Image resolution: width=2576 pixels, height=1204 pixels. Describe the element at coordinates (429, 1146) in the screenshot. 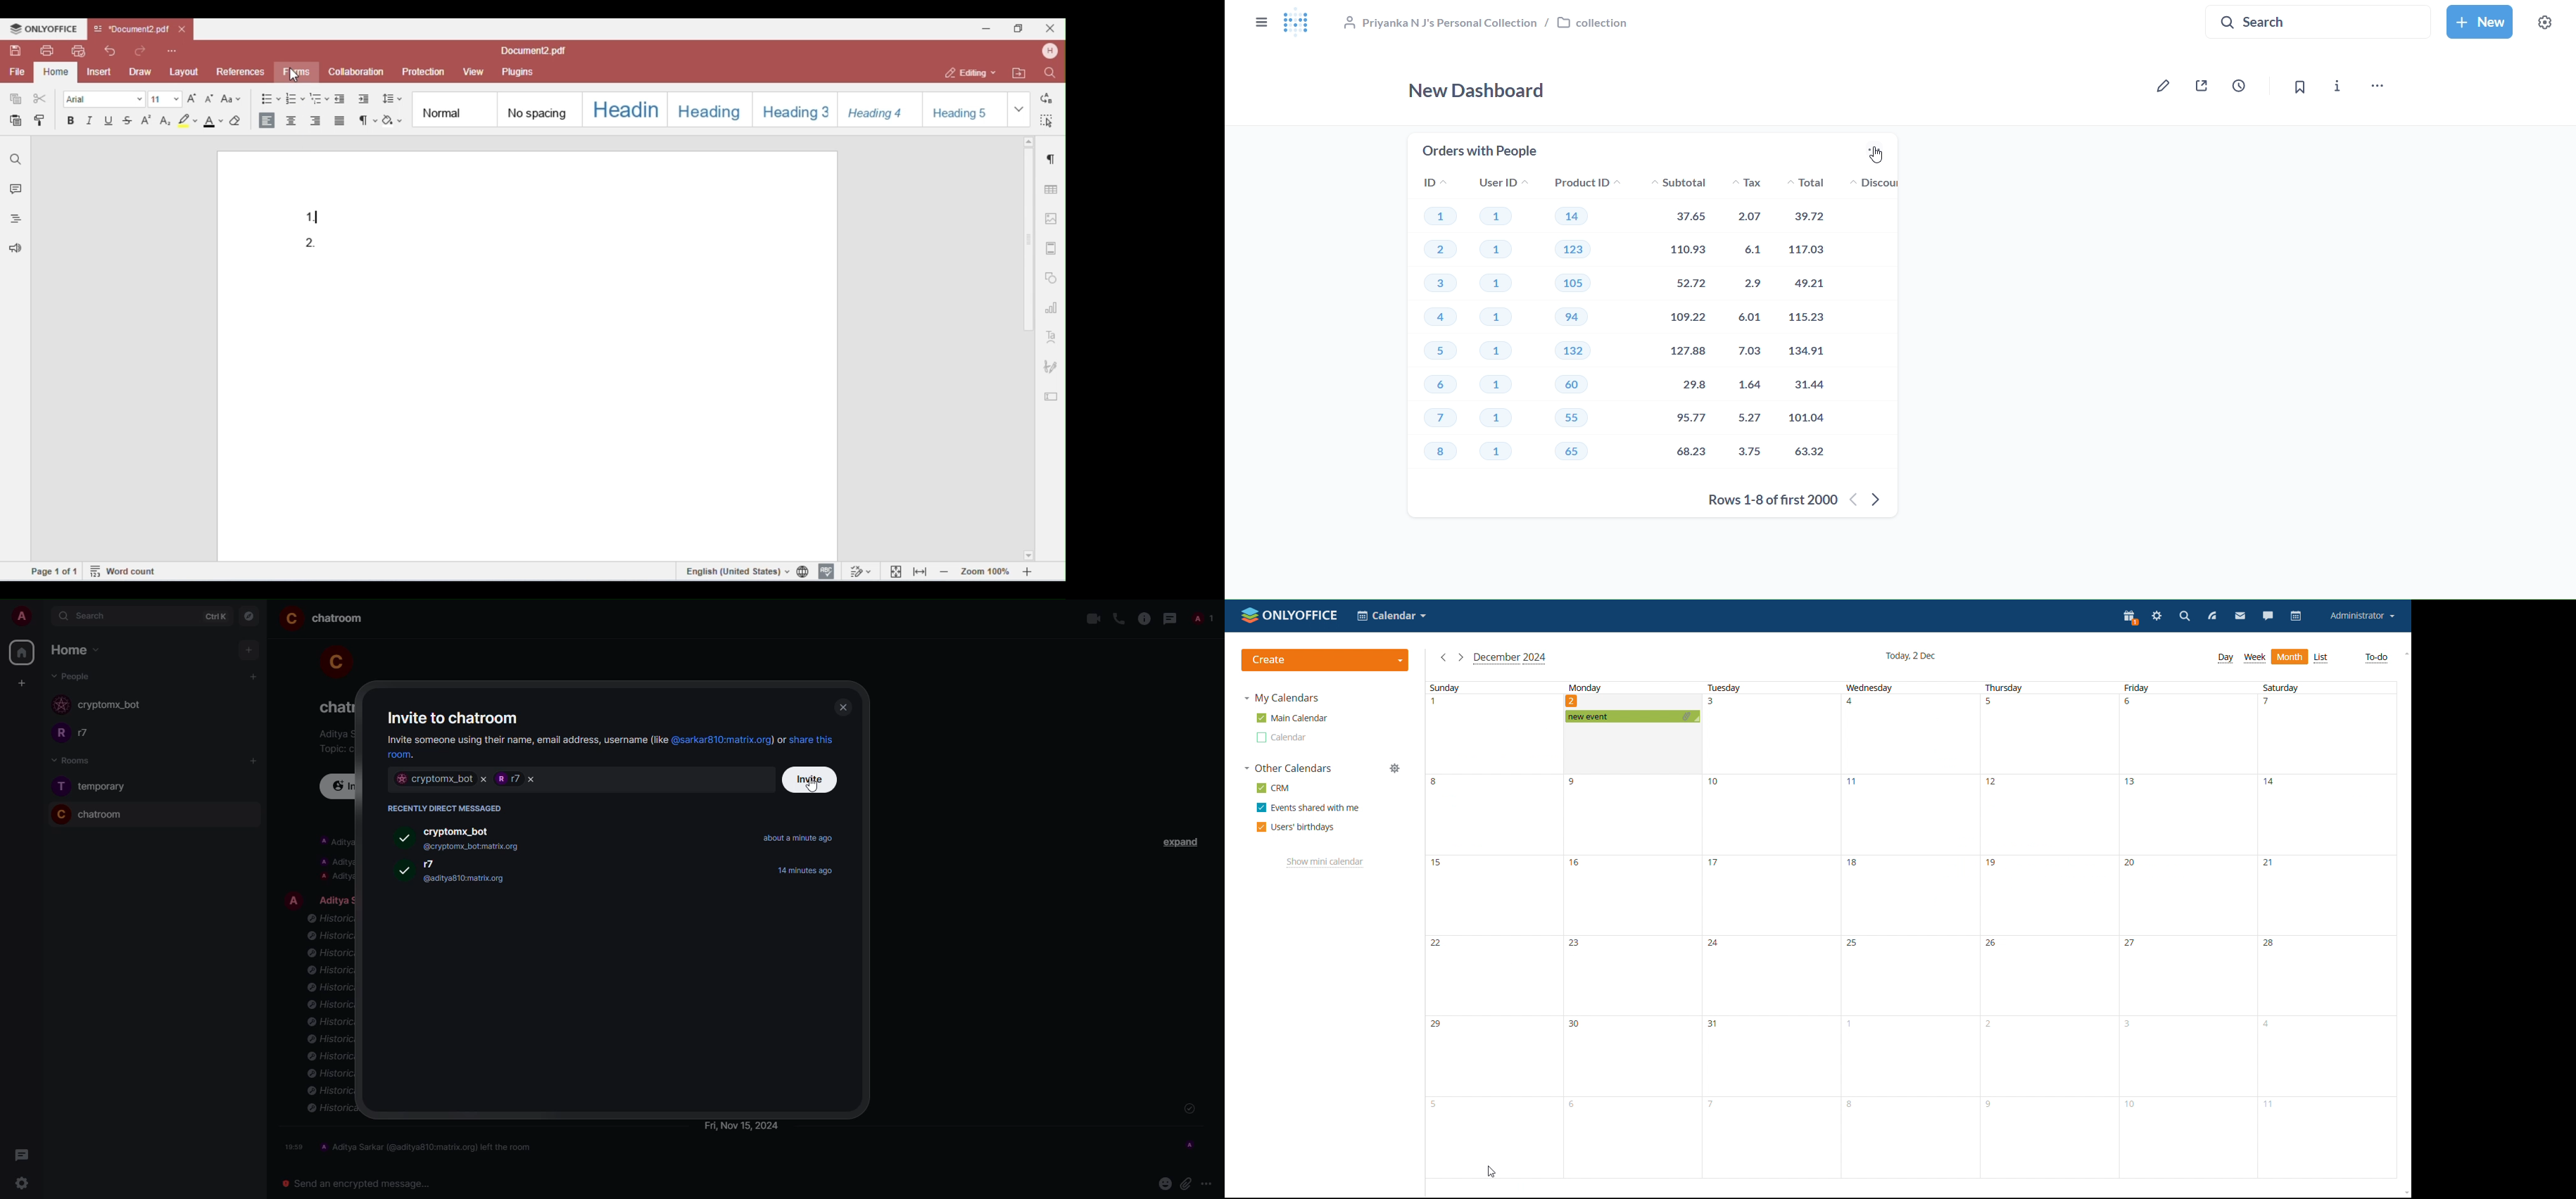

I see `left the room` at that location.